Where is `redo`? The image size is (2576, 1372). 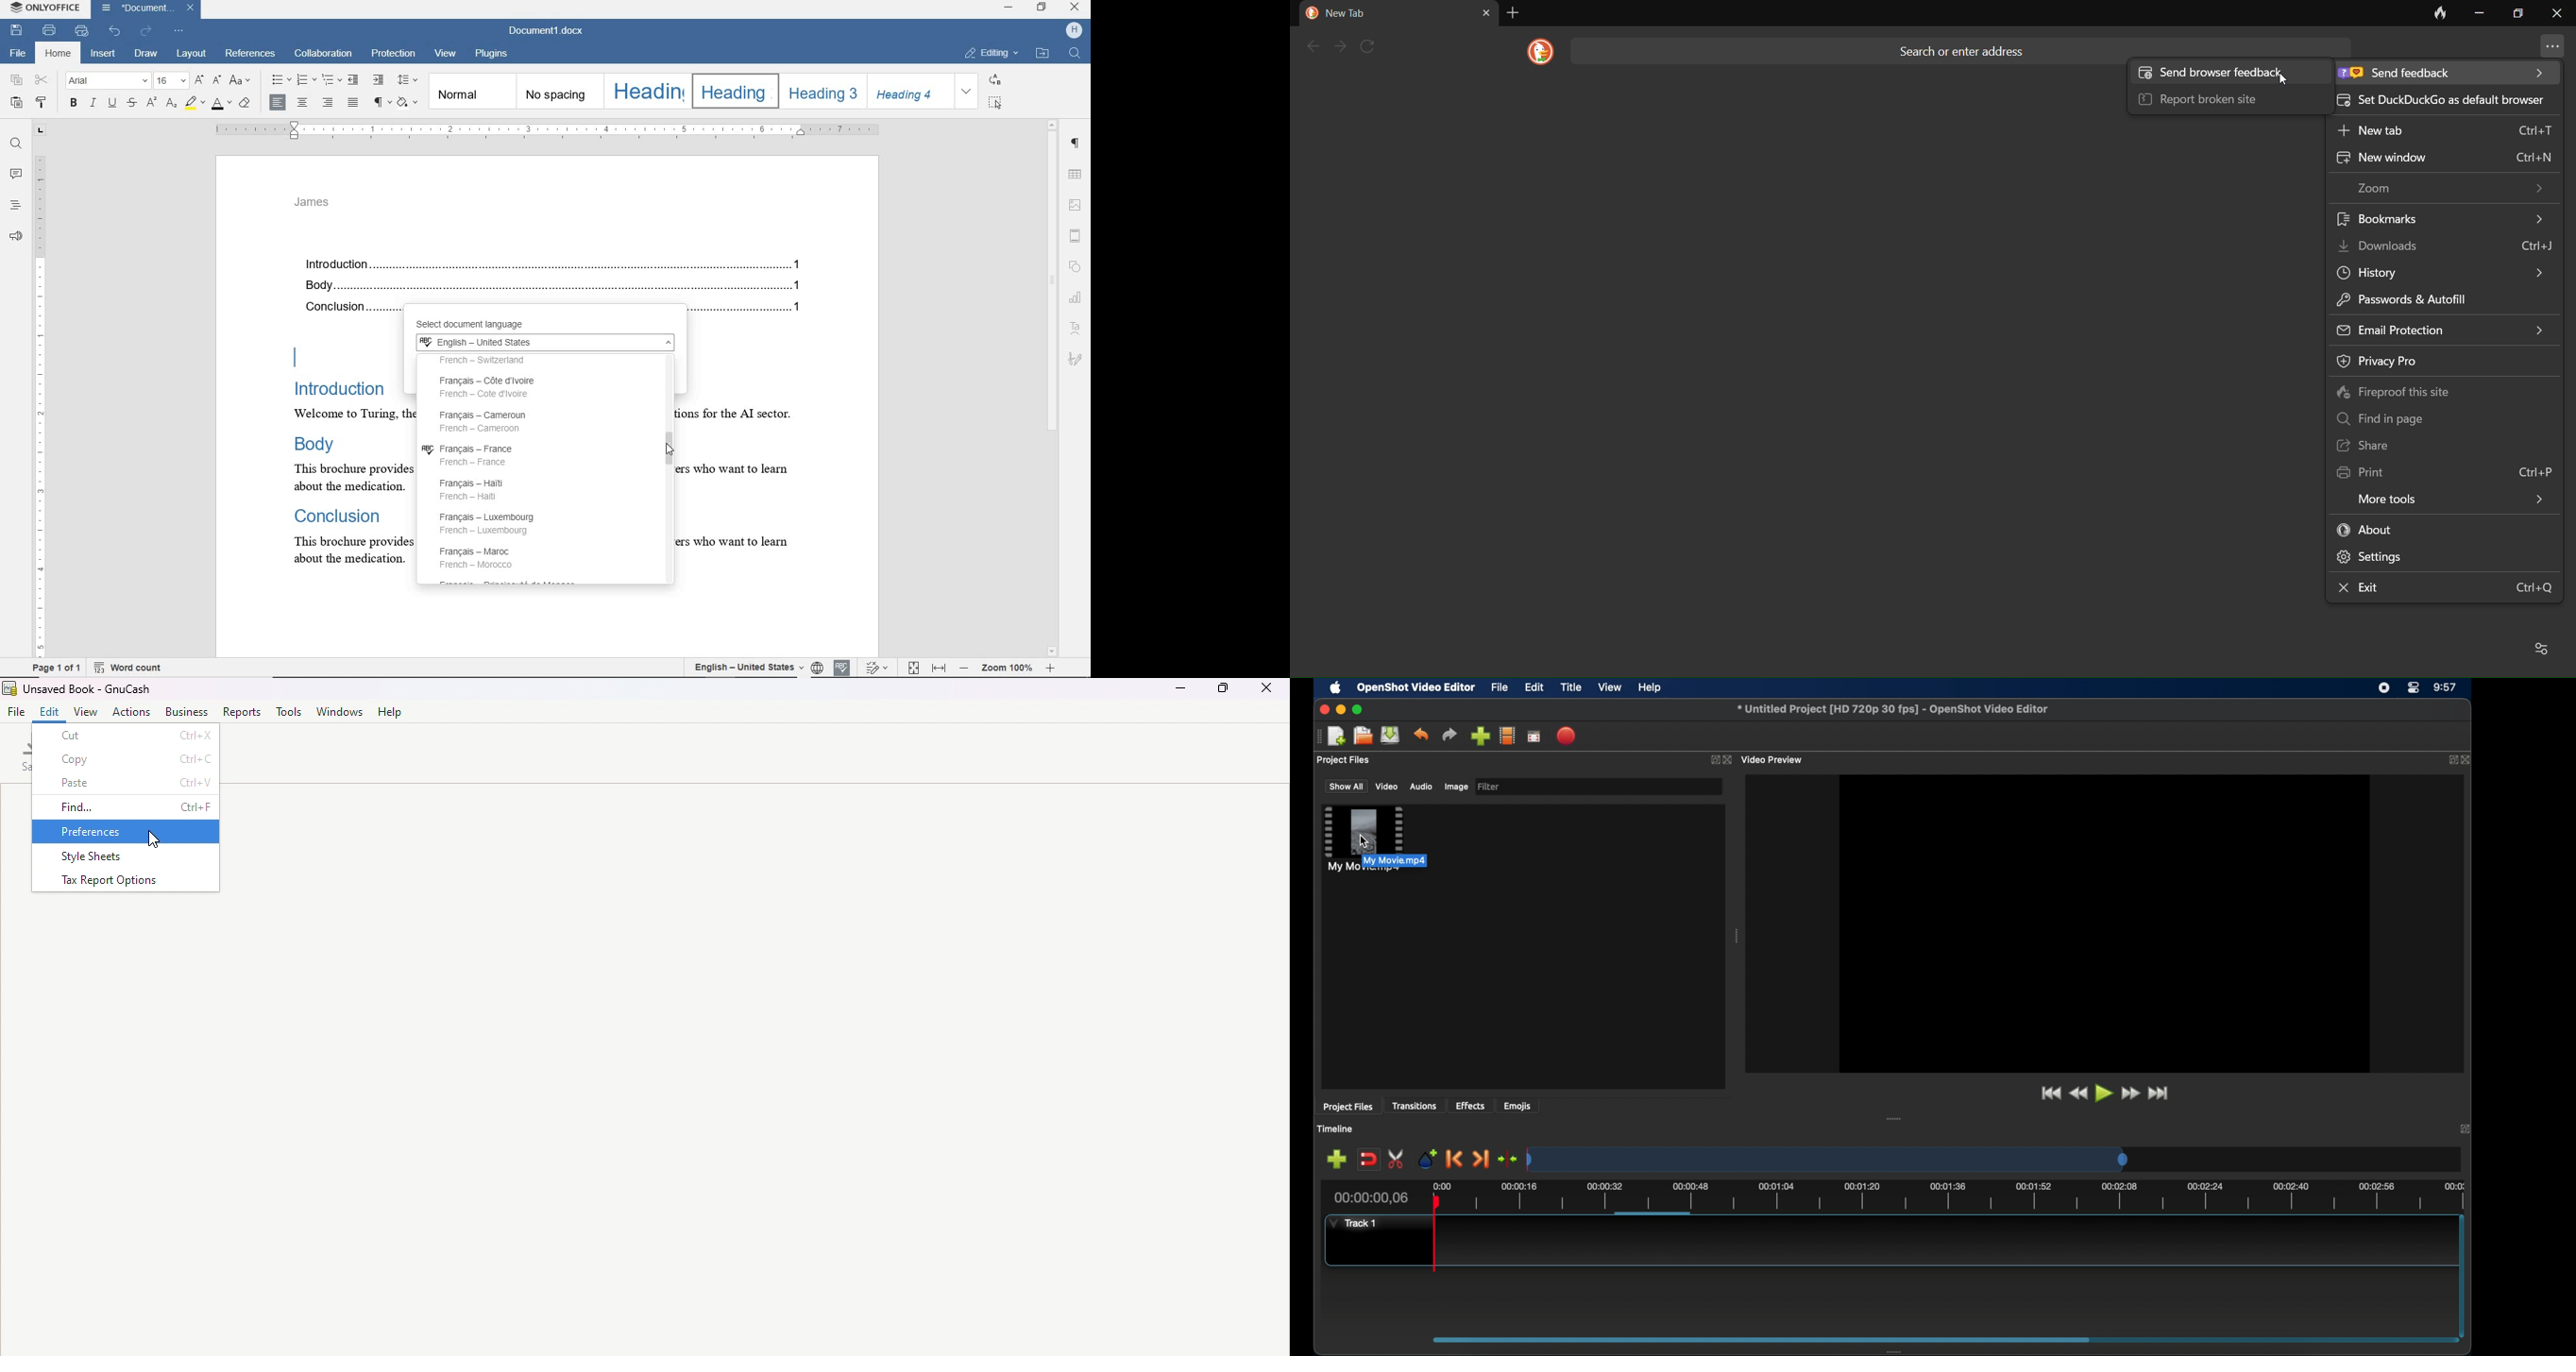
redo is located at coordinates (146, 31).